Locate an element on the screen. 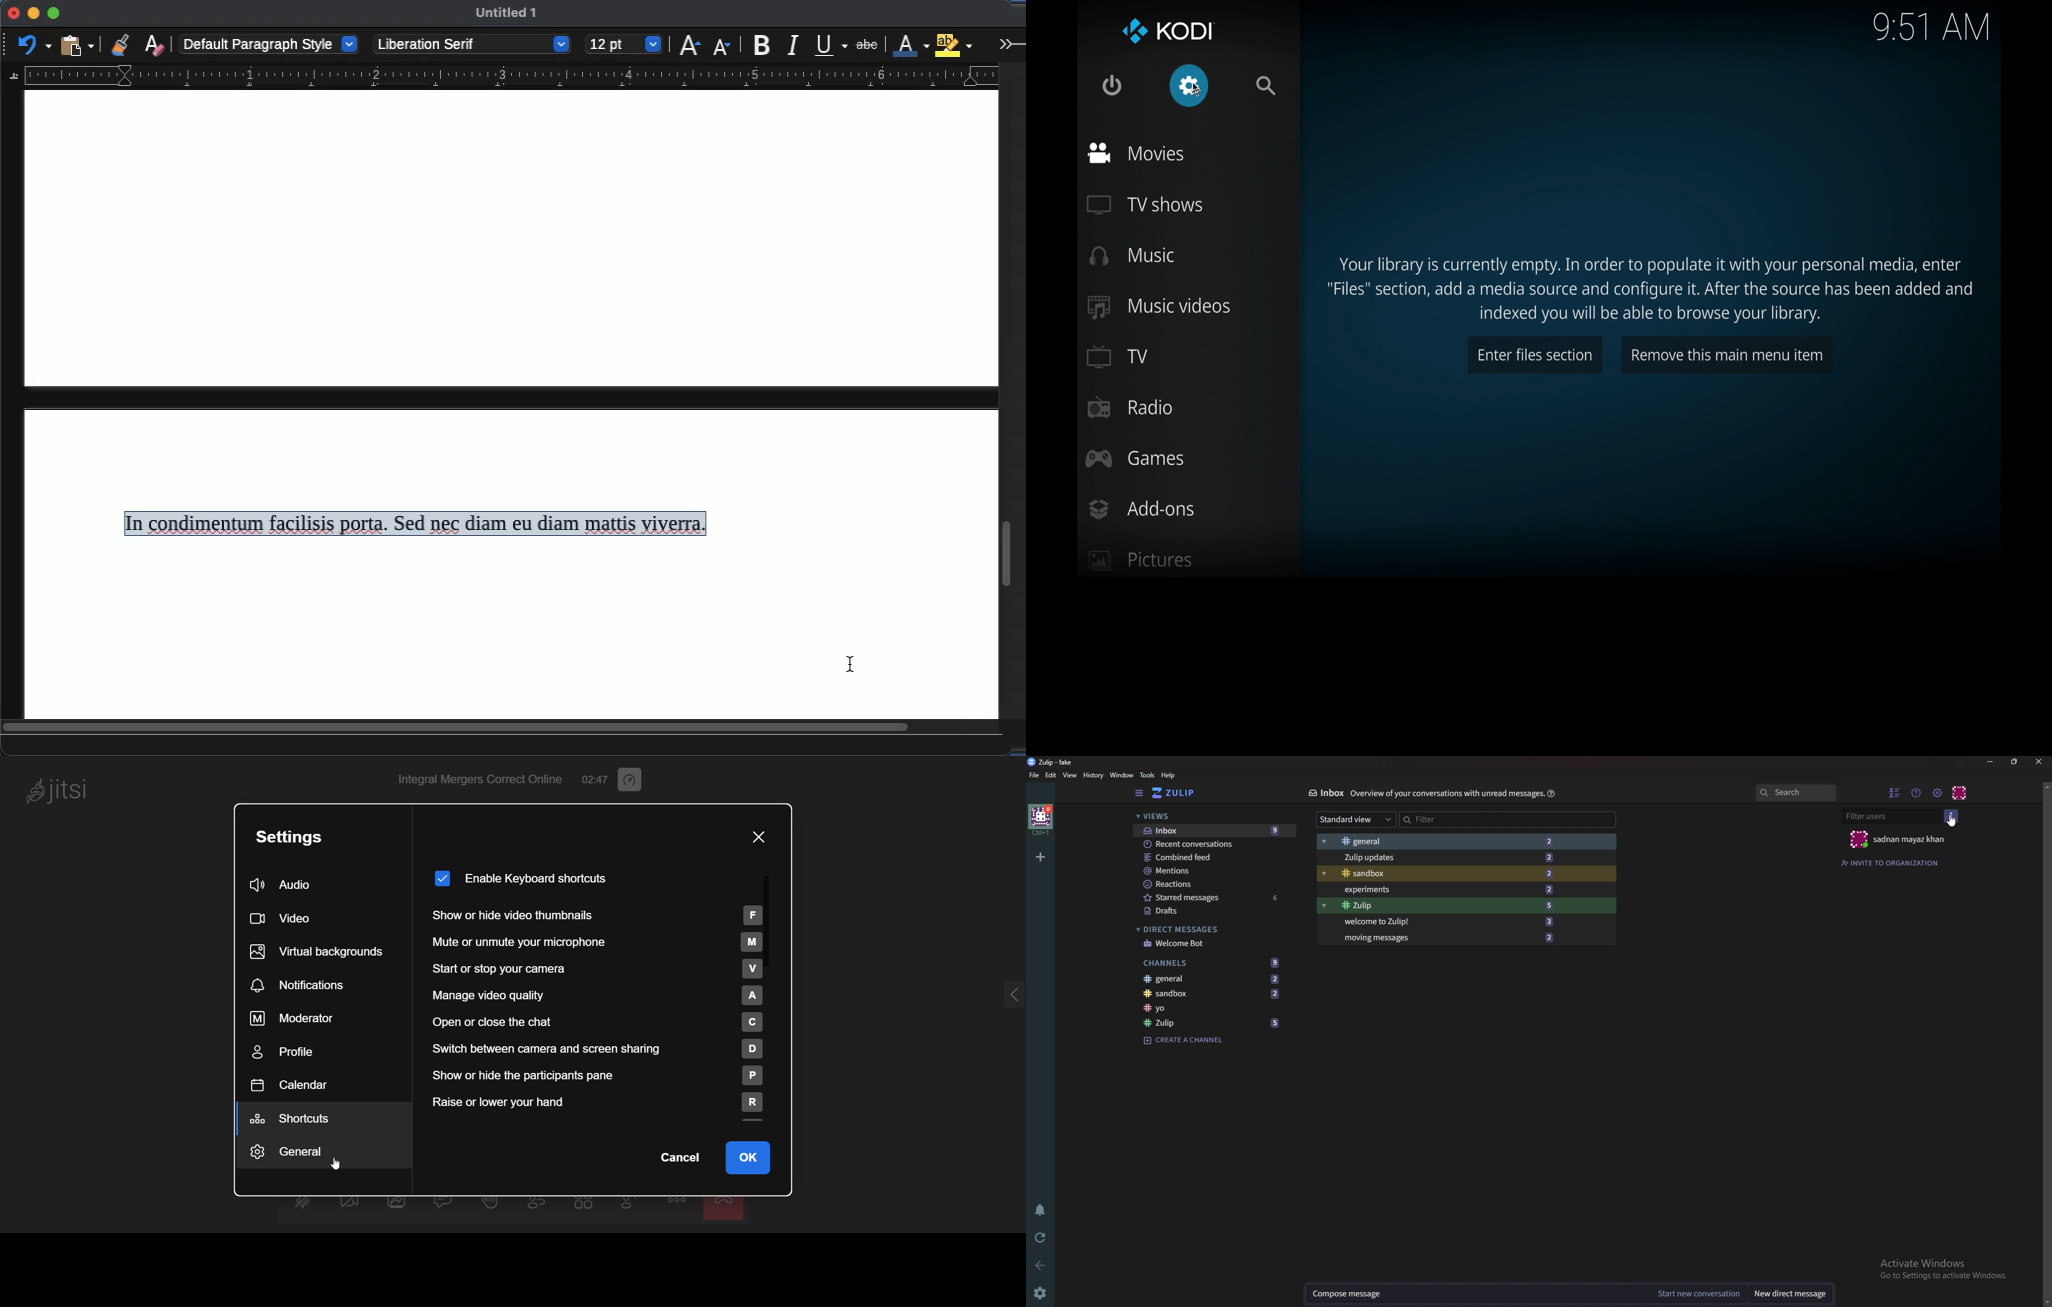 This screenshot has width=2072, height=1316. jitsi is located at coordinates (75, 795).